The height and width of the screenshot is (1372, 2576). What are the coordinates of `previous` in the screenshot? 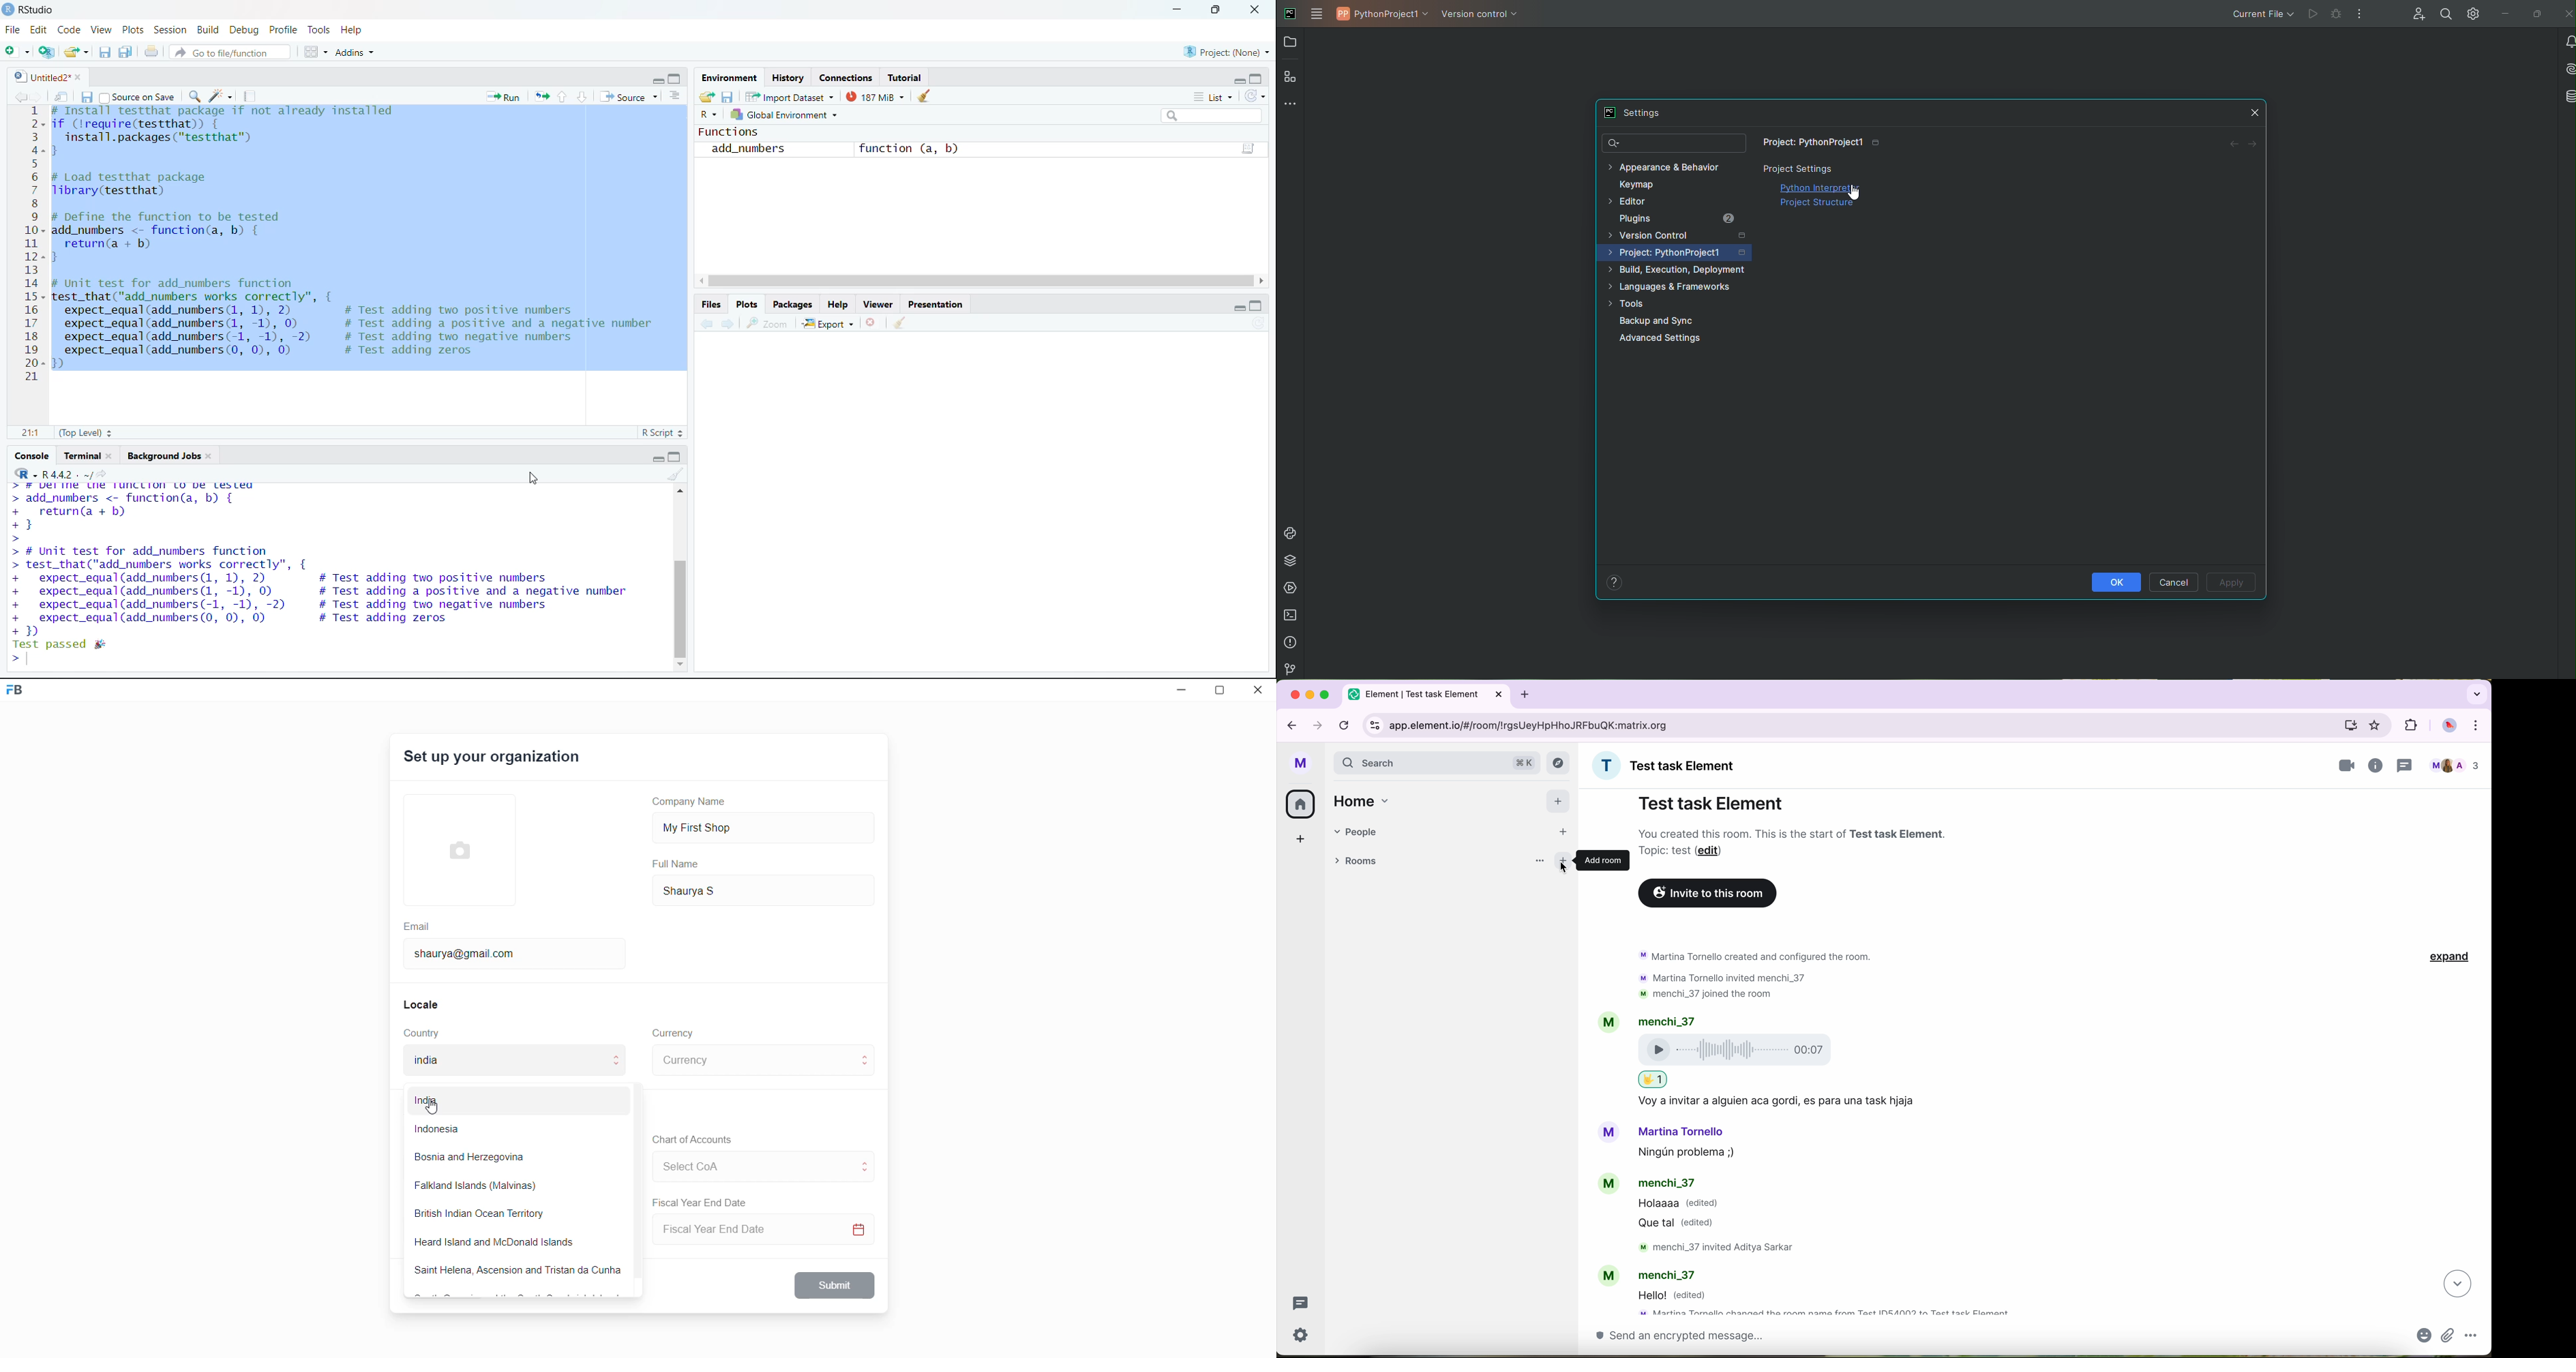 It's located at (706, 323).